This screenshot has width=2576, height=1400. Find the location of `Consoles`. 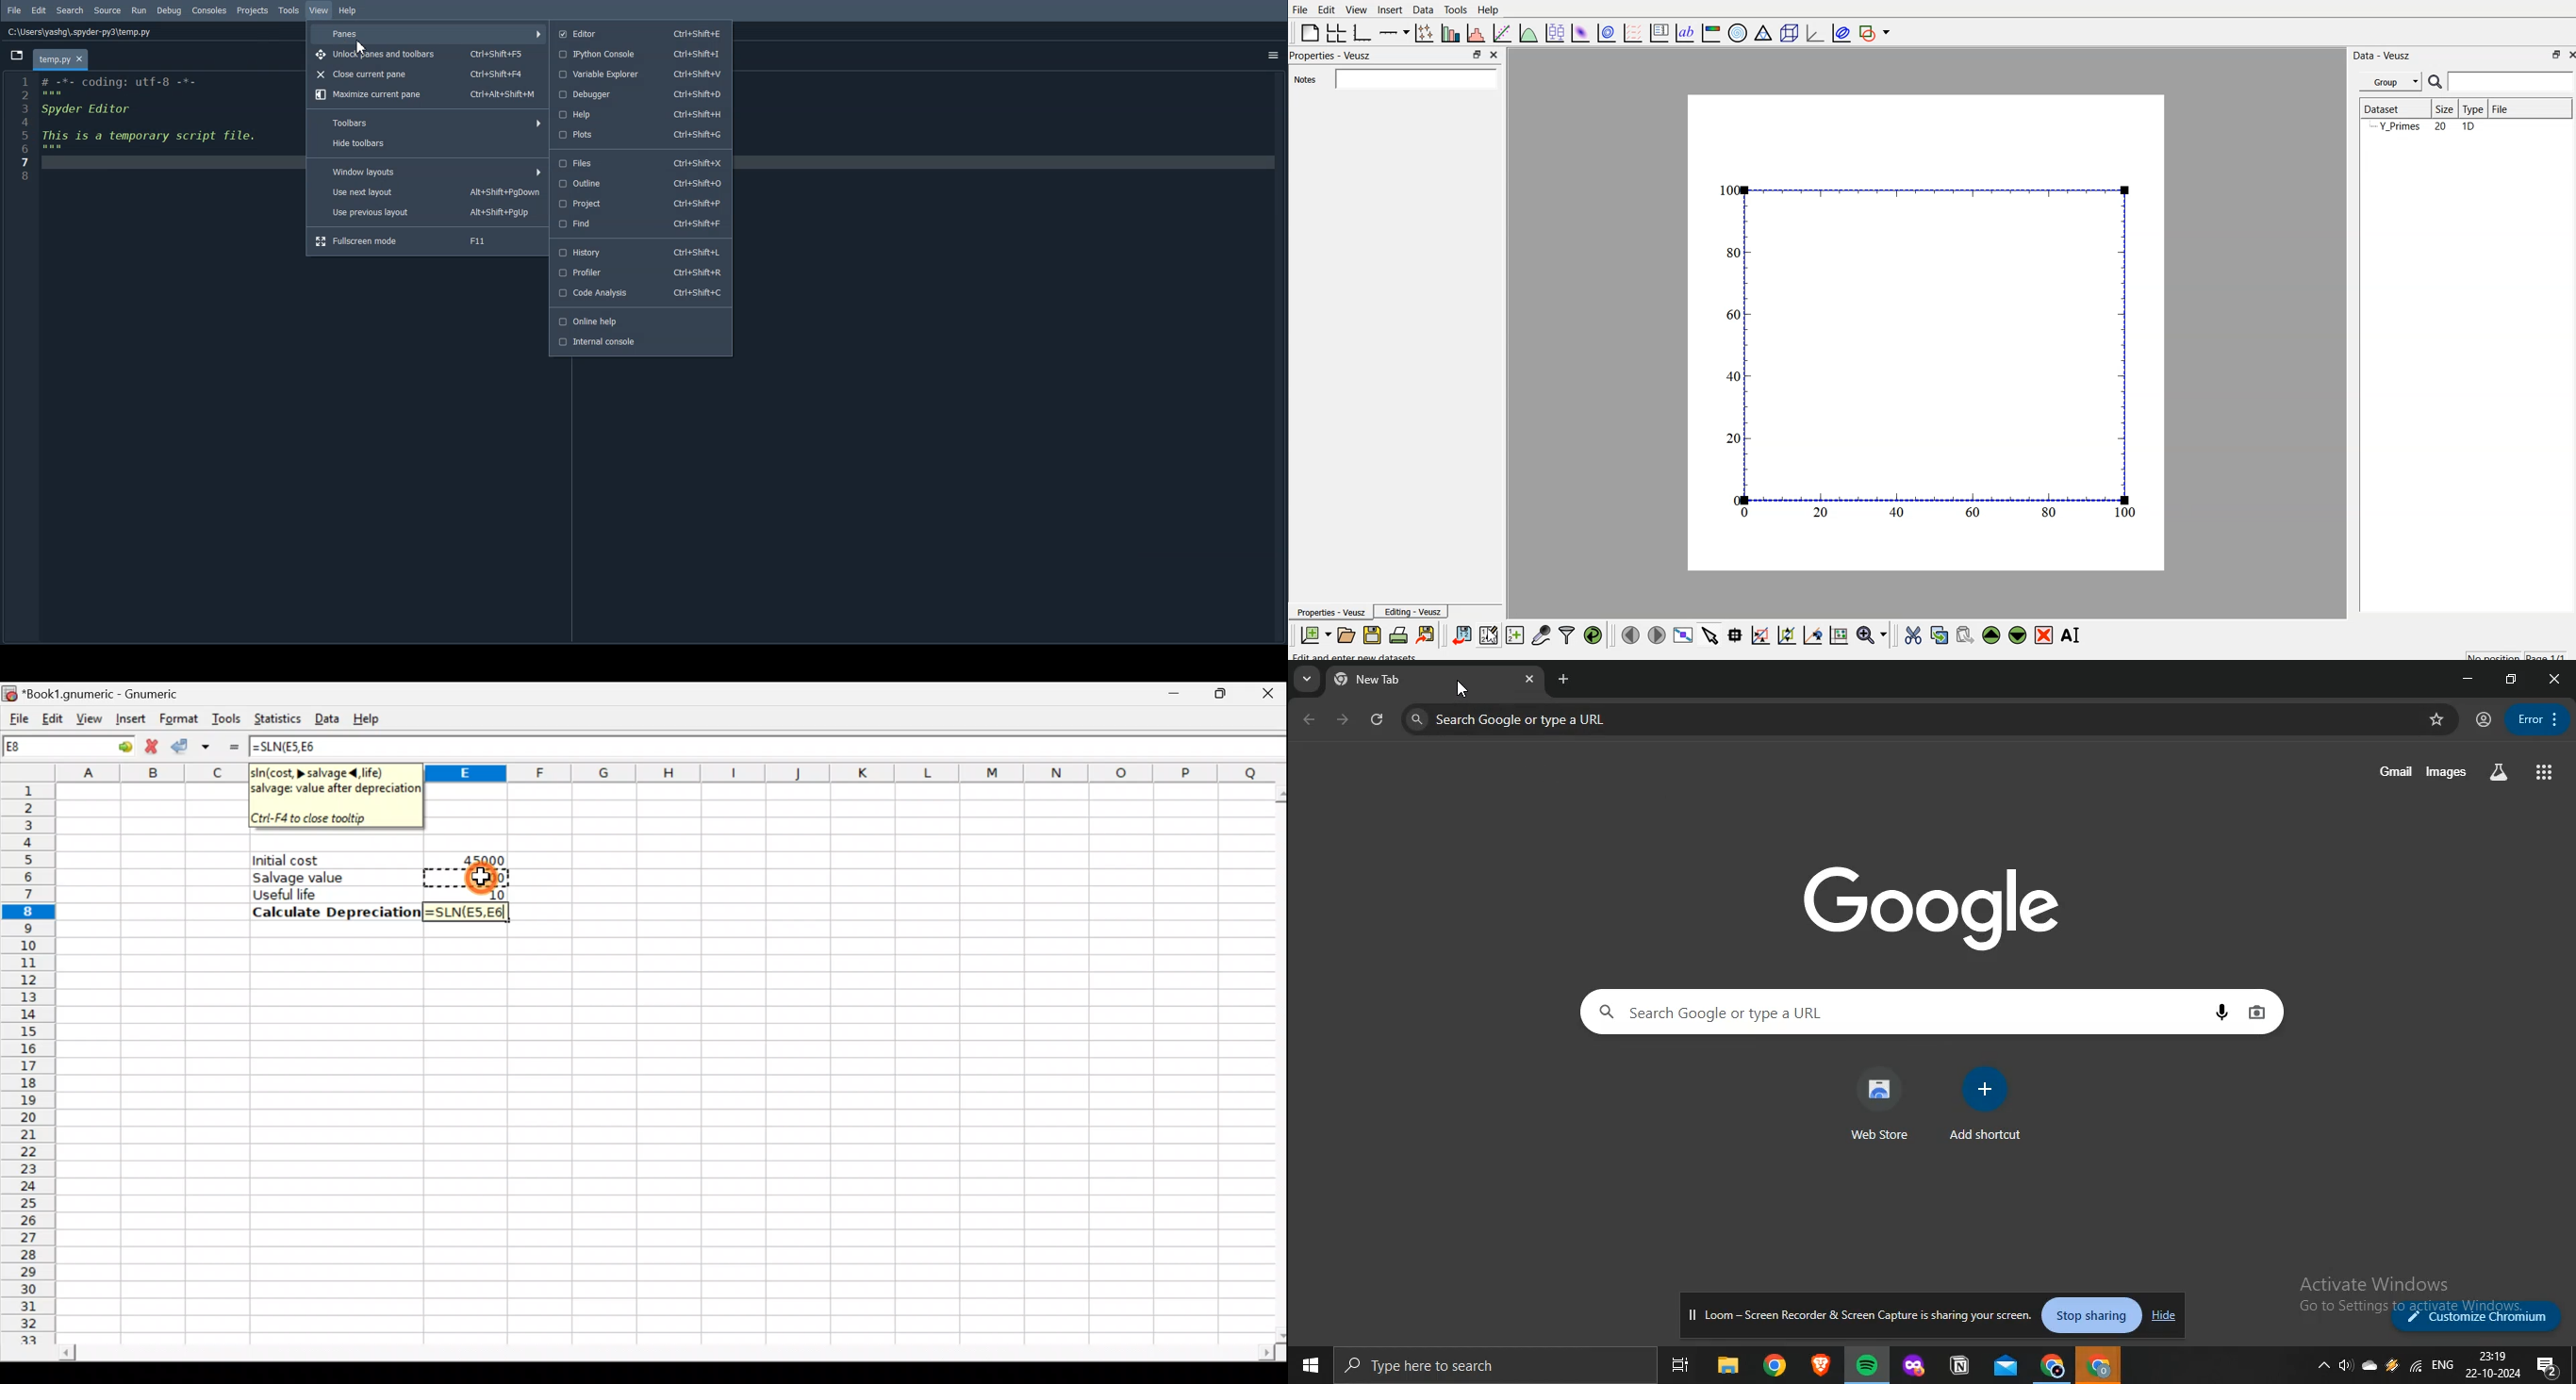

Consoles is located at coordinates (209, 11).